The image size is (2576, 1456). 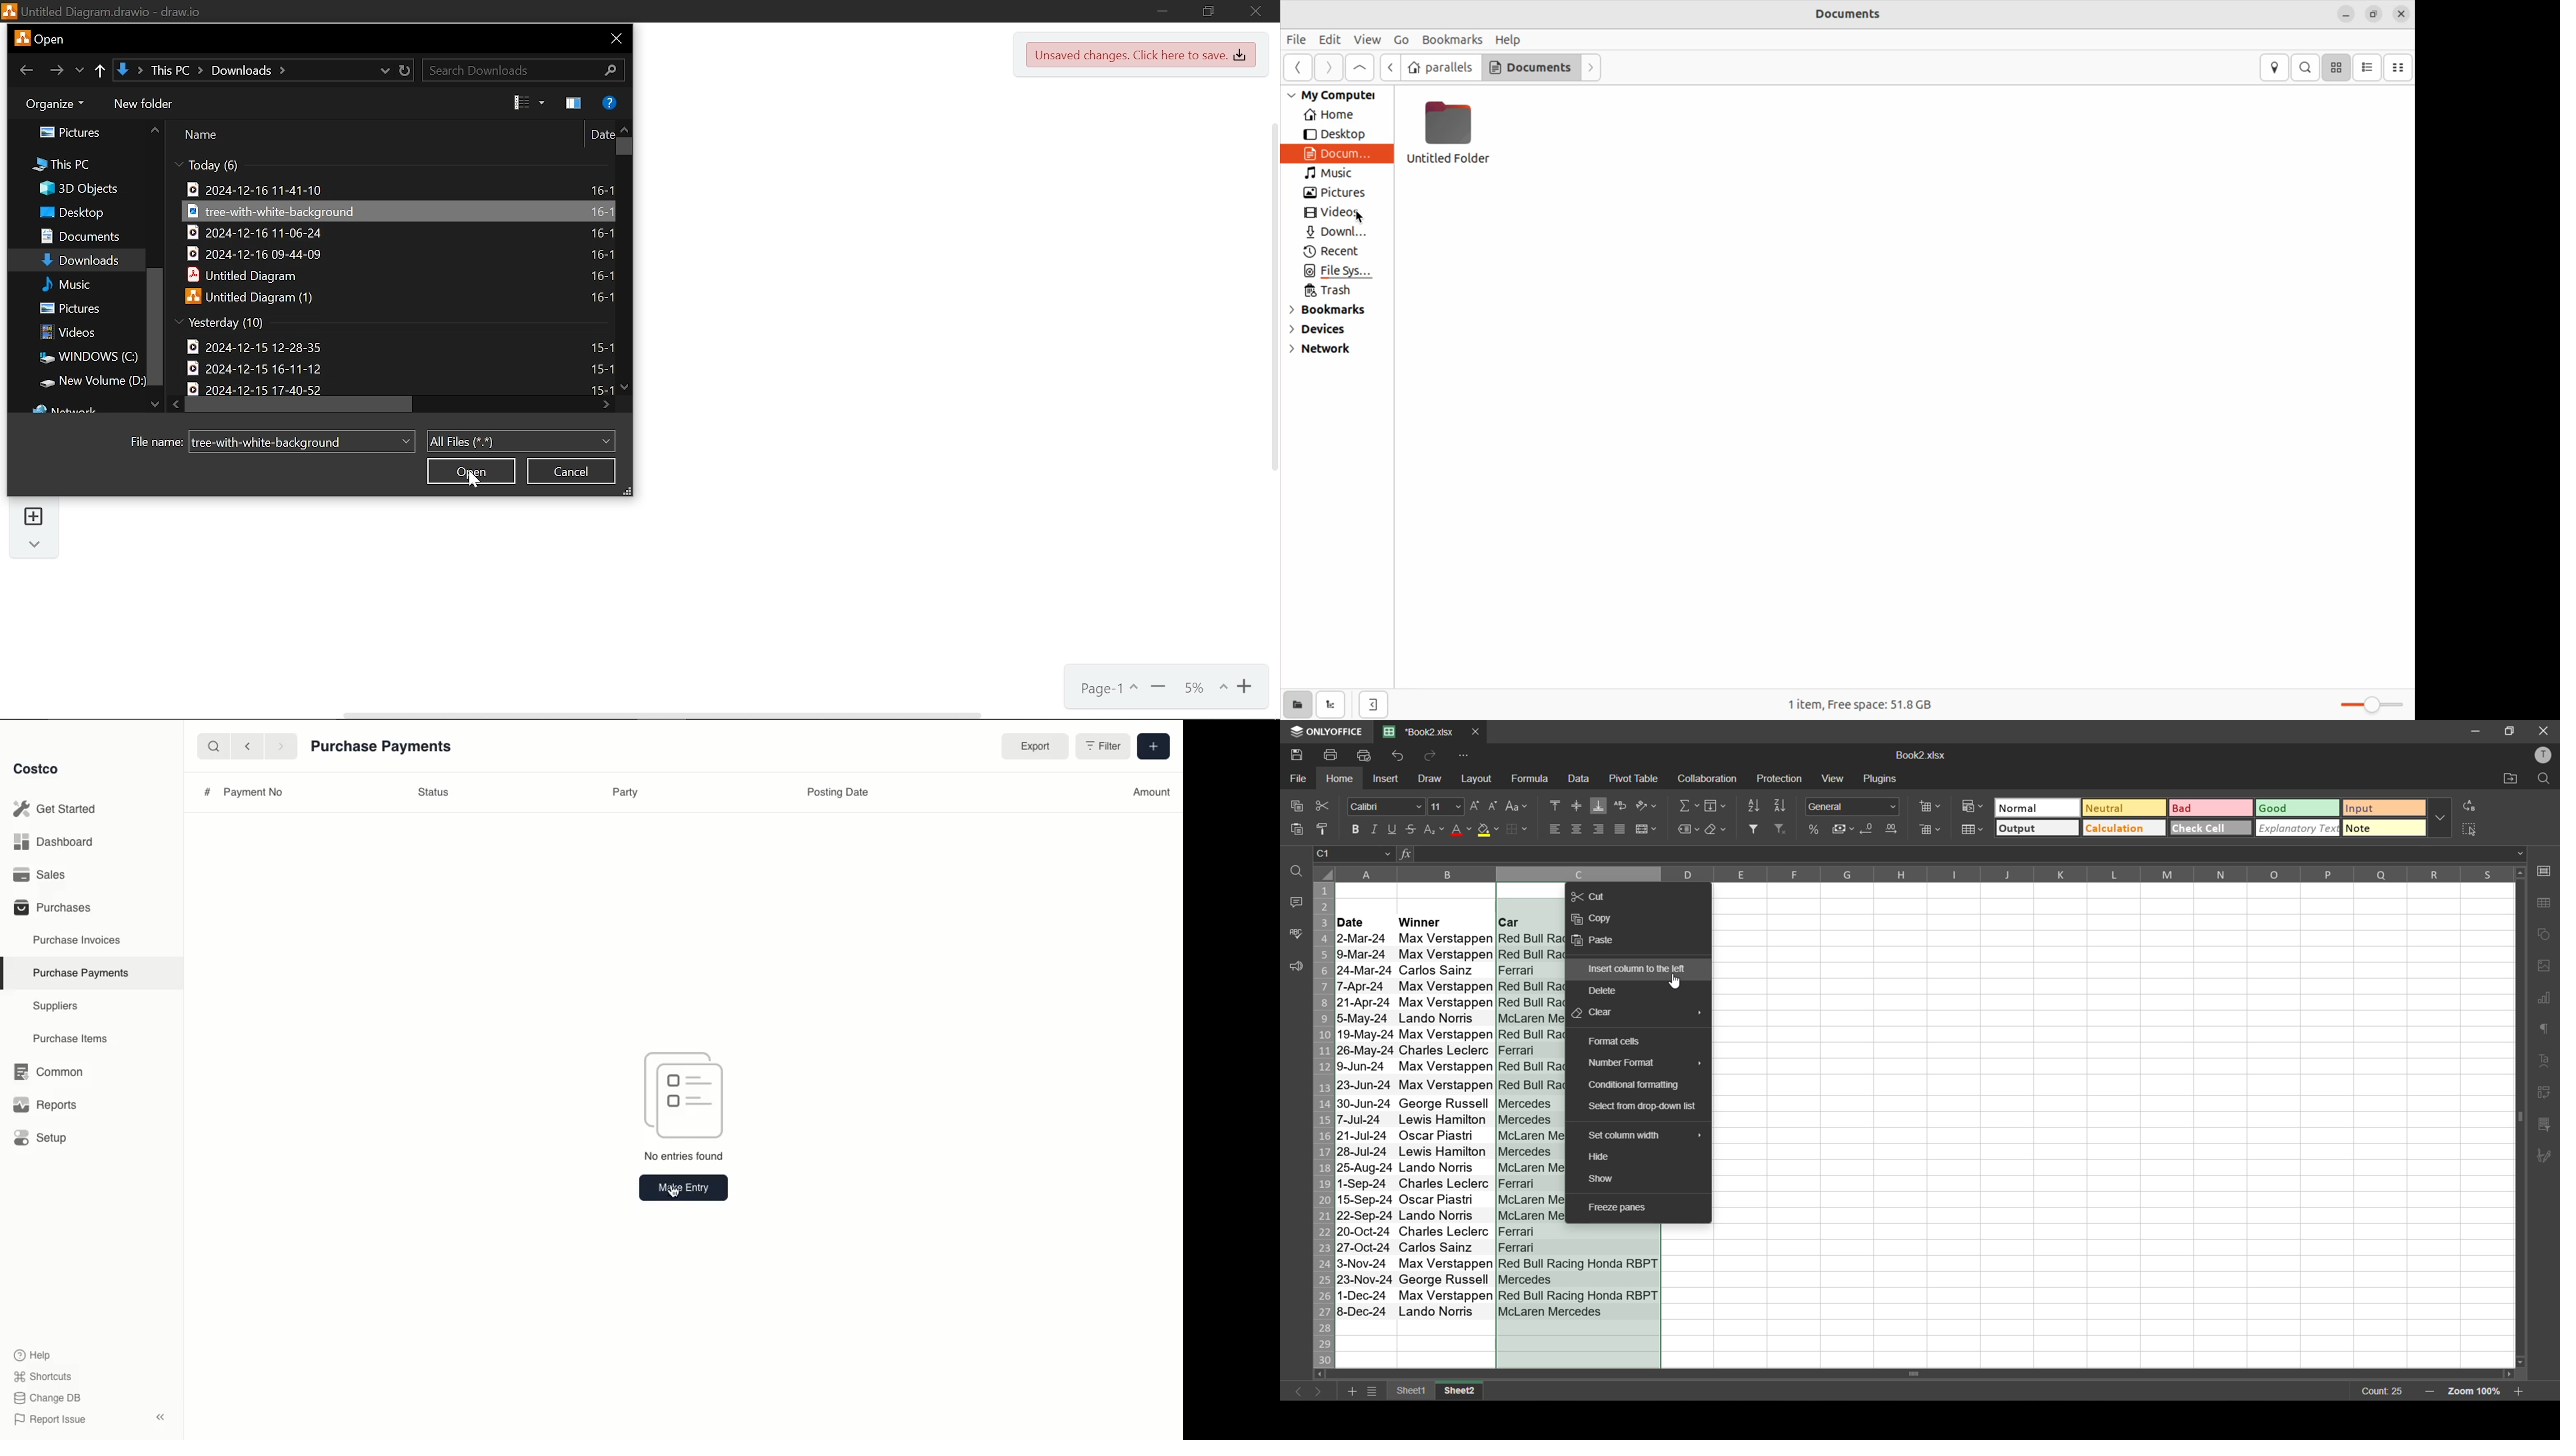 I want to click on hide files created yesterday, so click(x=213, y=323).